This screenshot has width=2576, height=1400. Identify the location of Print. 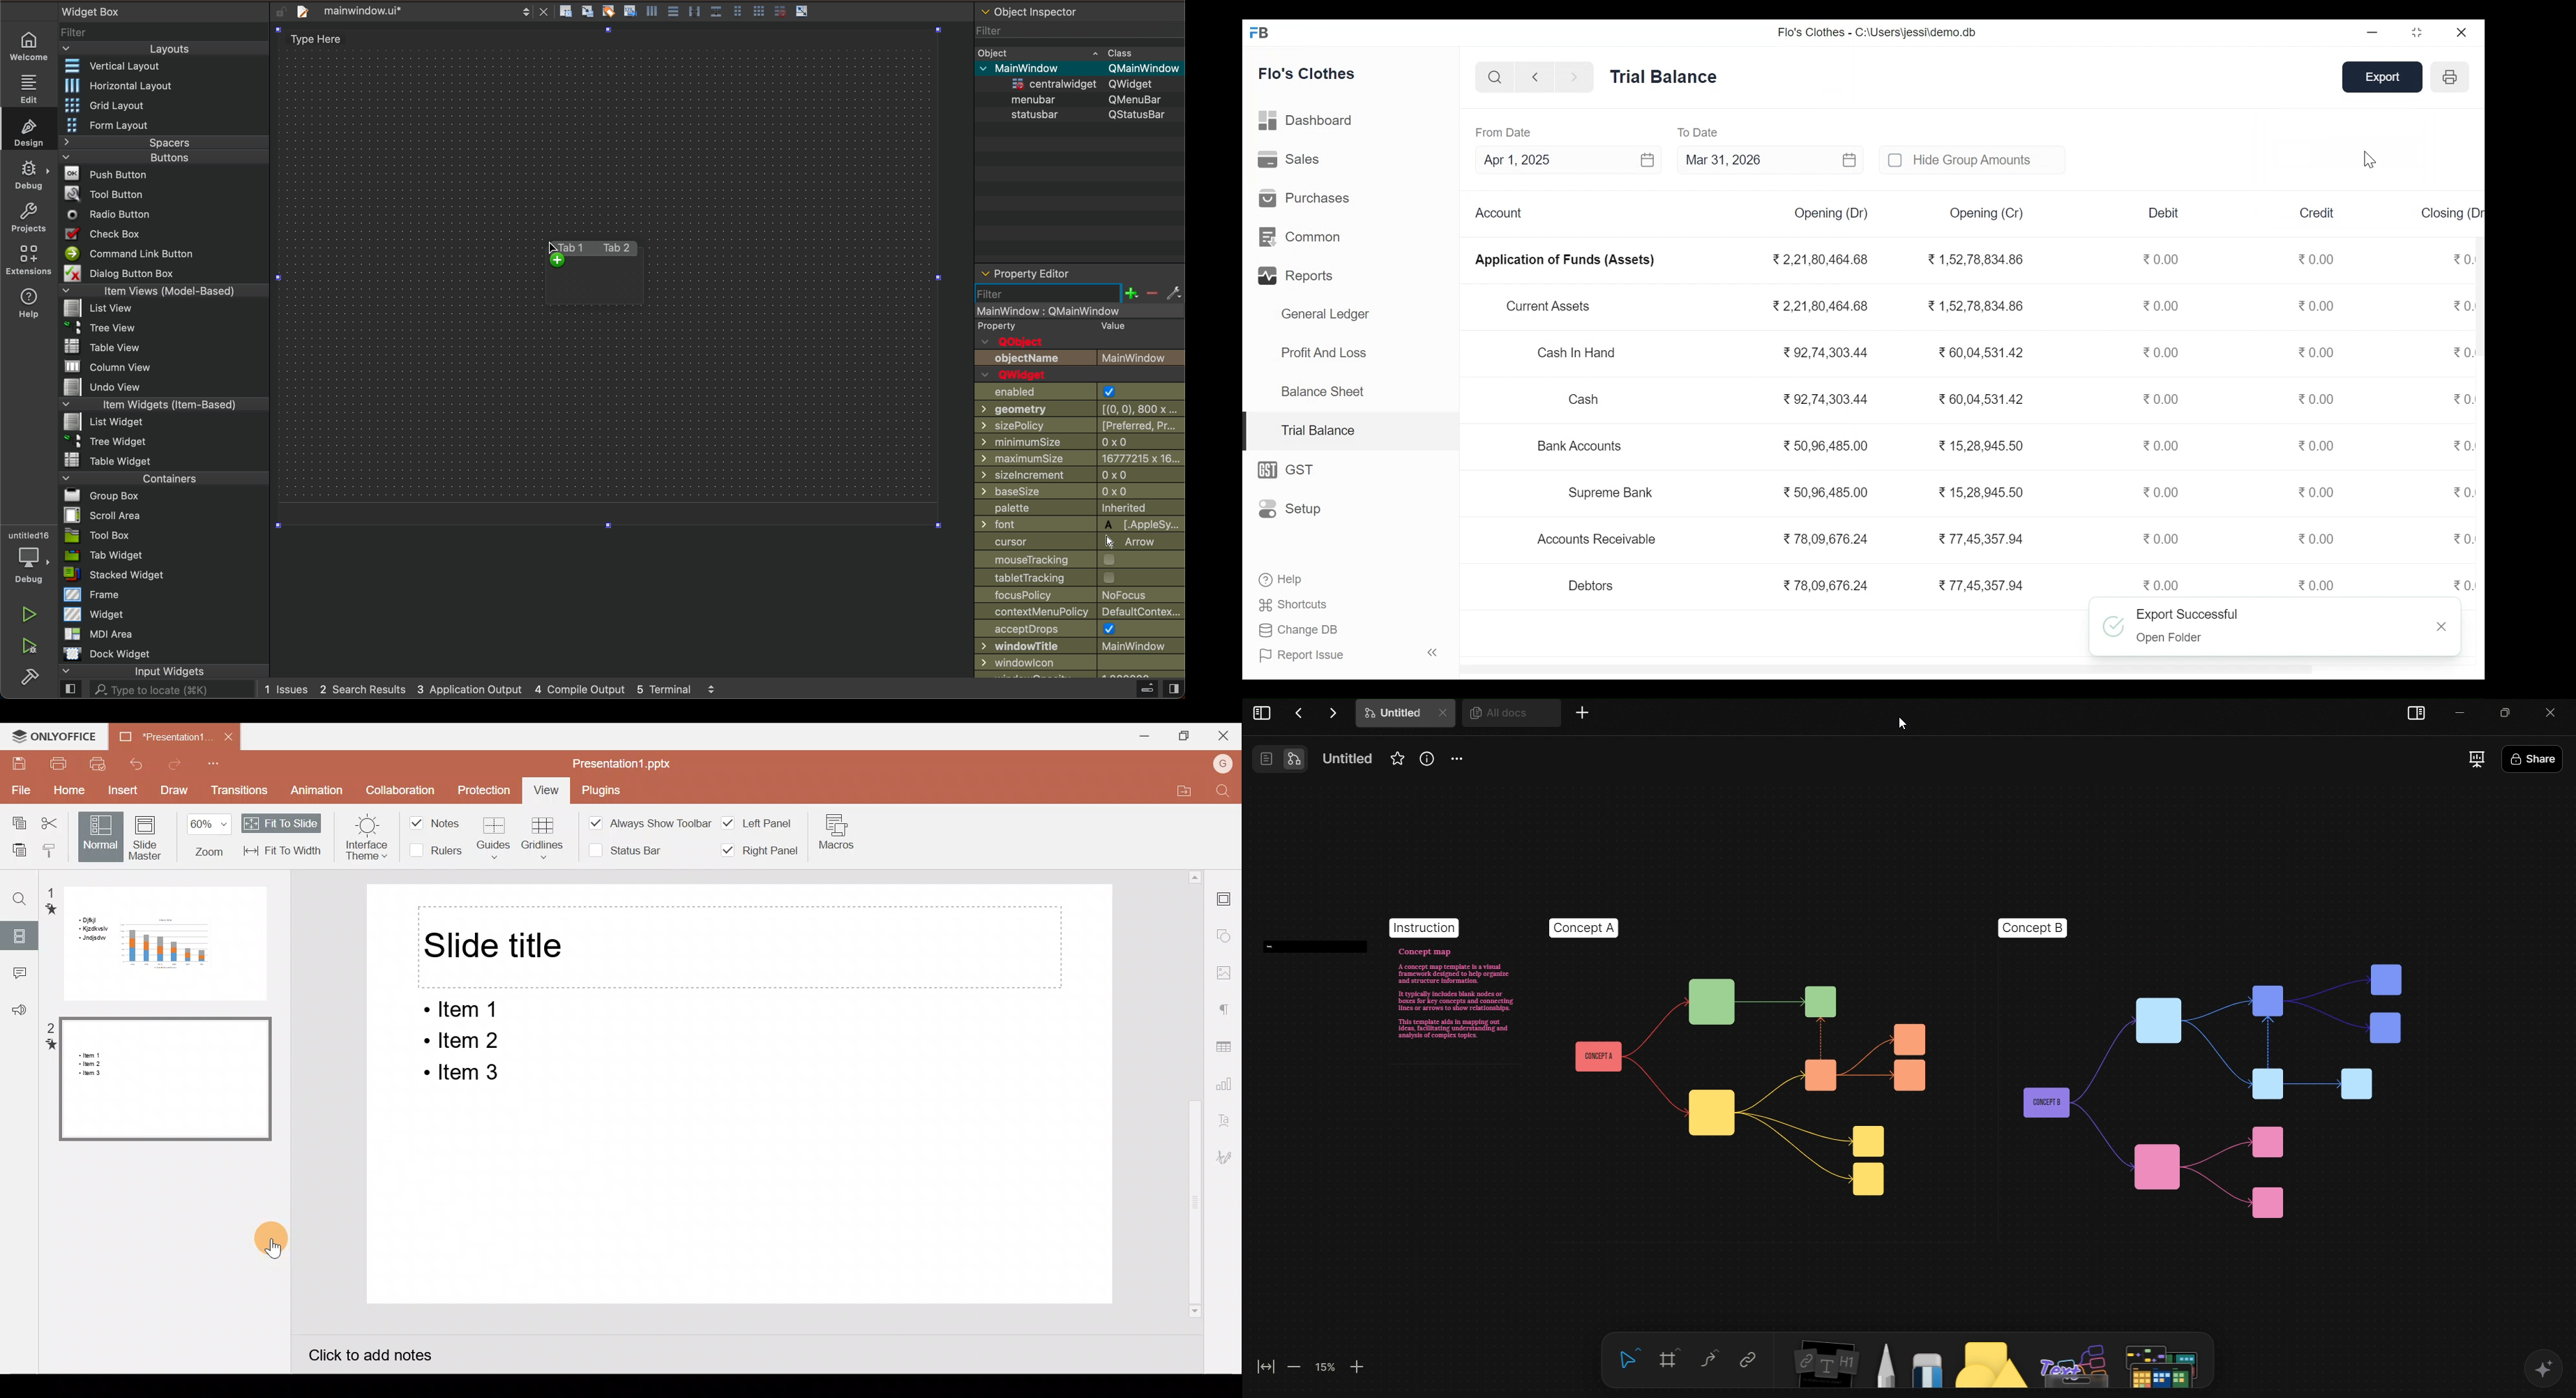
(2450, 78).